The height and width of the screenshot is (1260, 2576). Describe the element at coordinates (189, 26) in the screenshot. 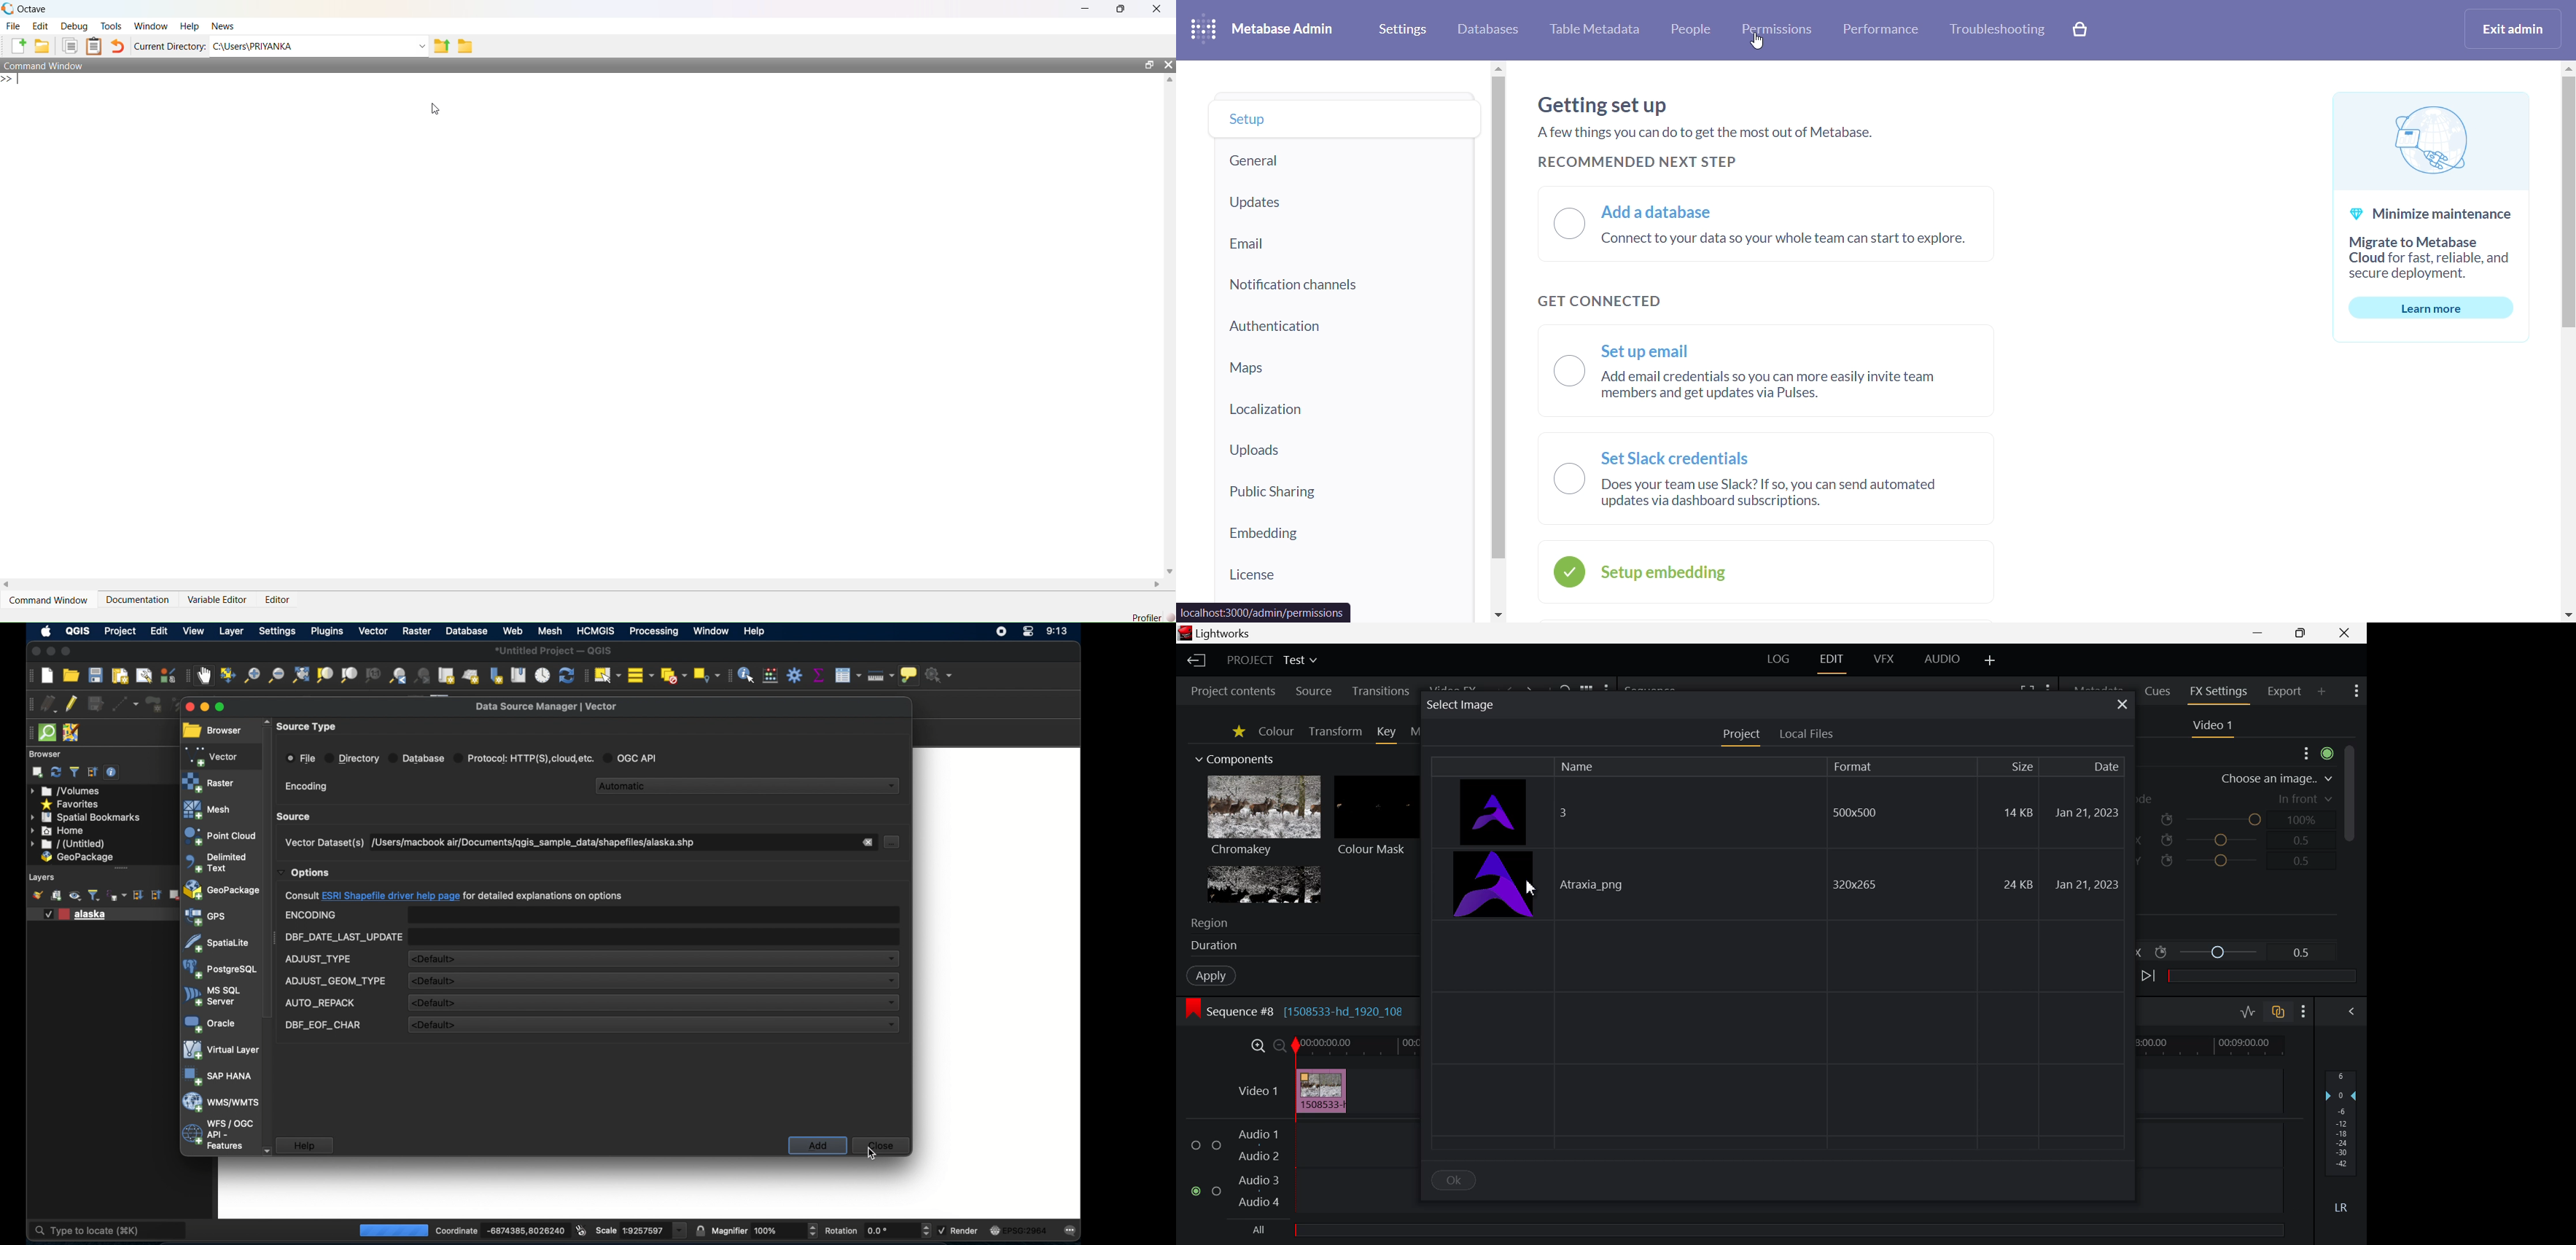

I see `Help` at that location.